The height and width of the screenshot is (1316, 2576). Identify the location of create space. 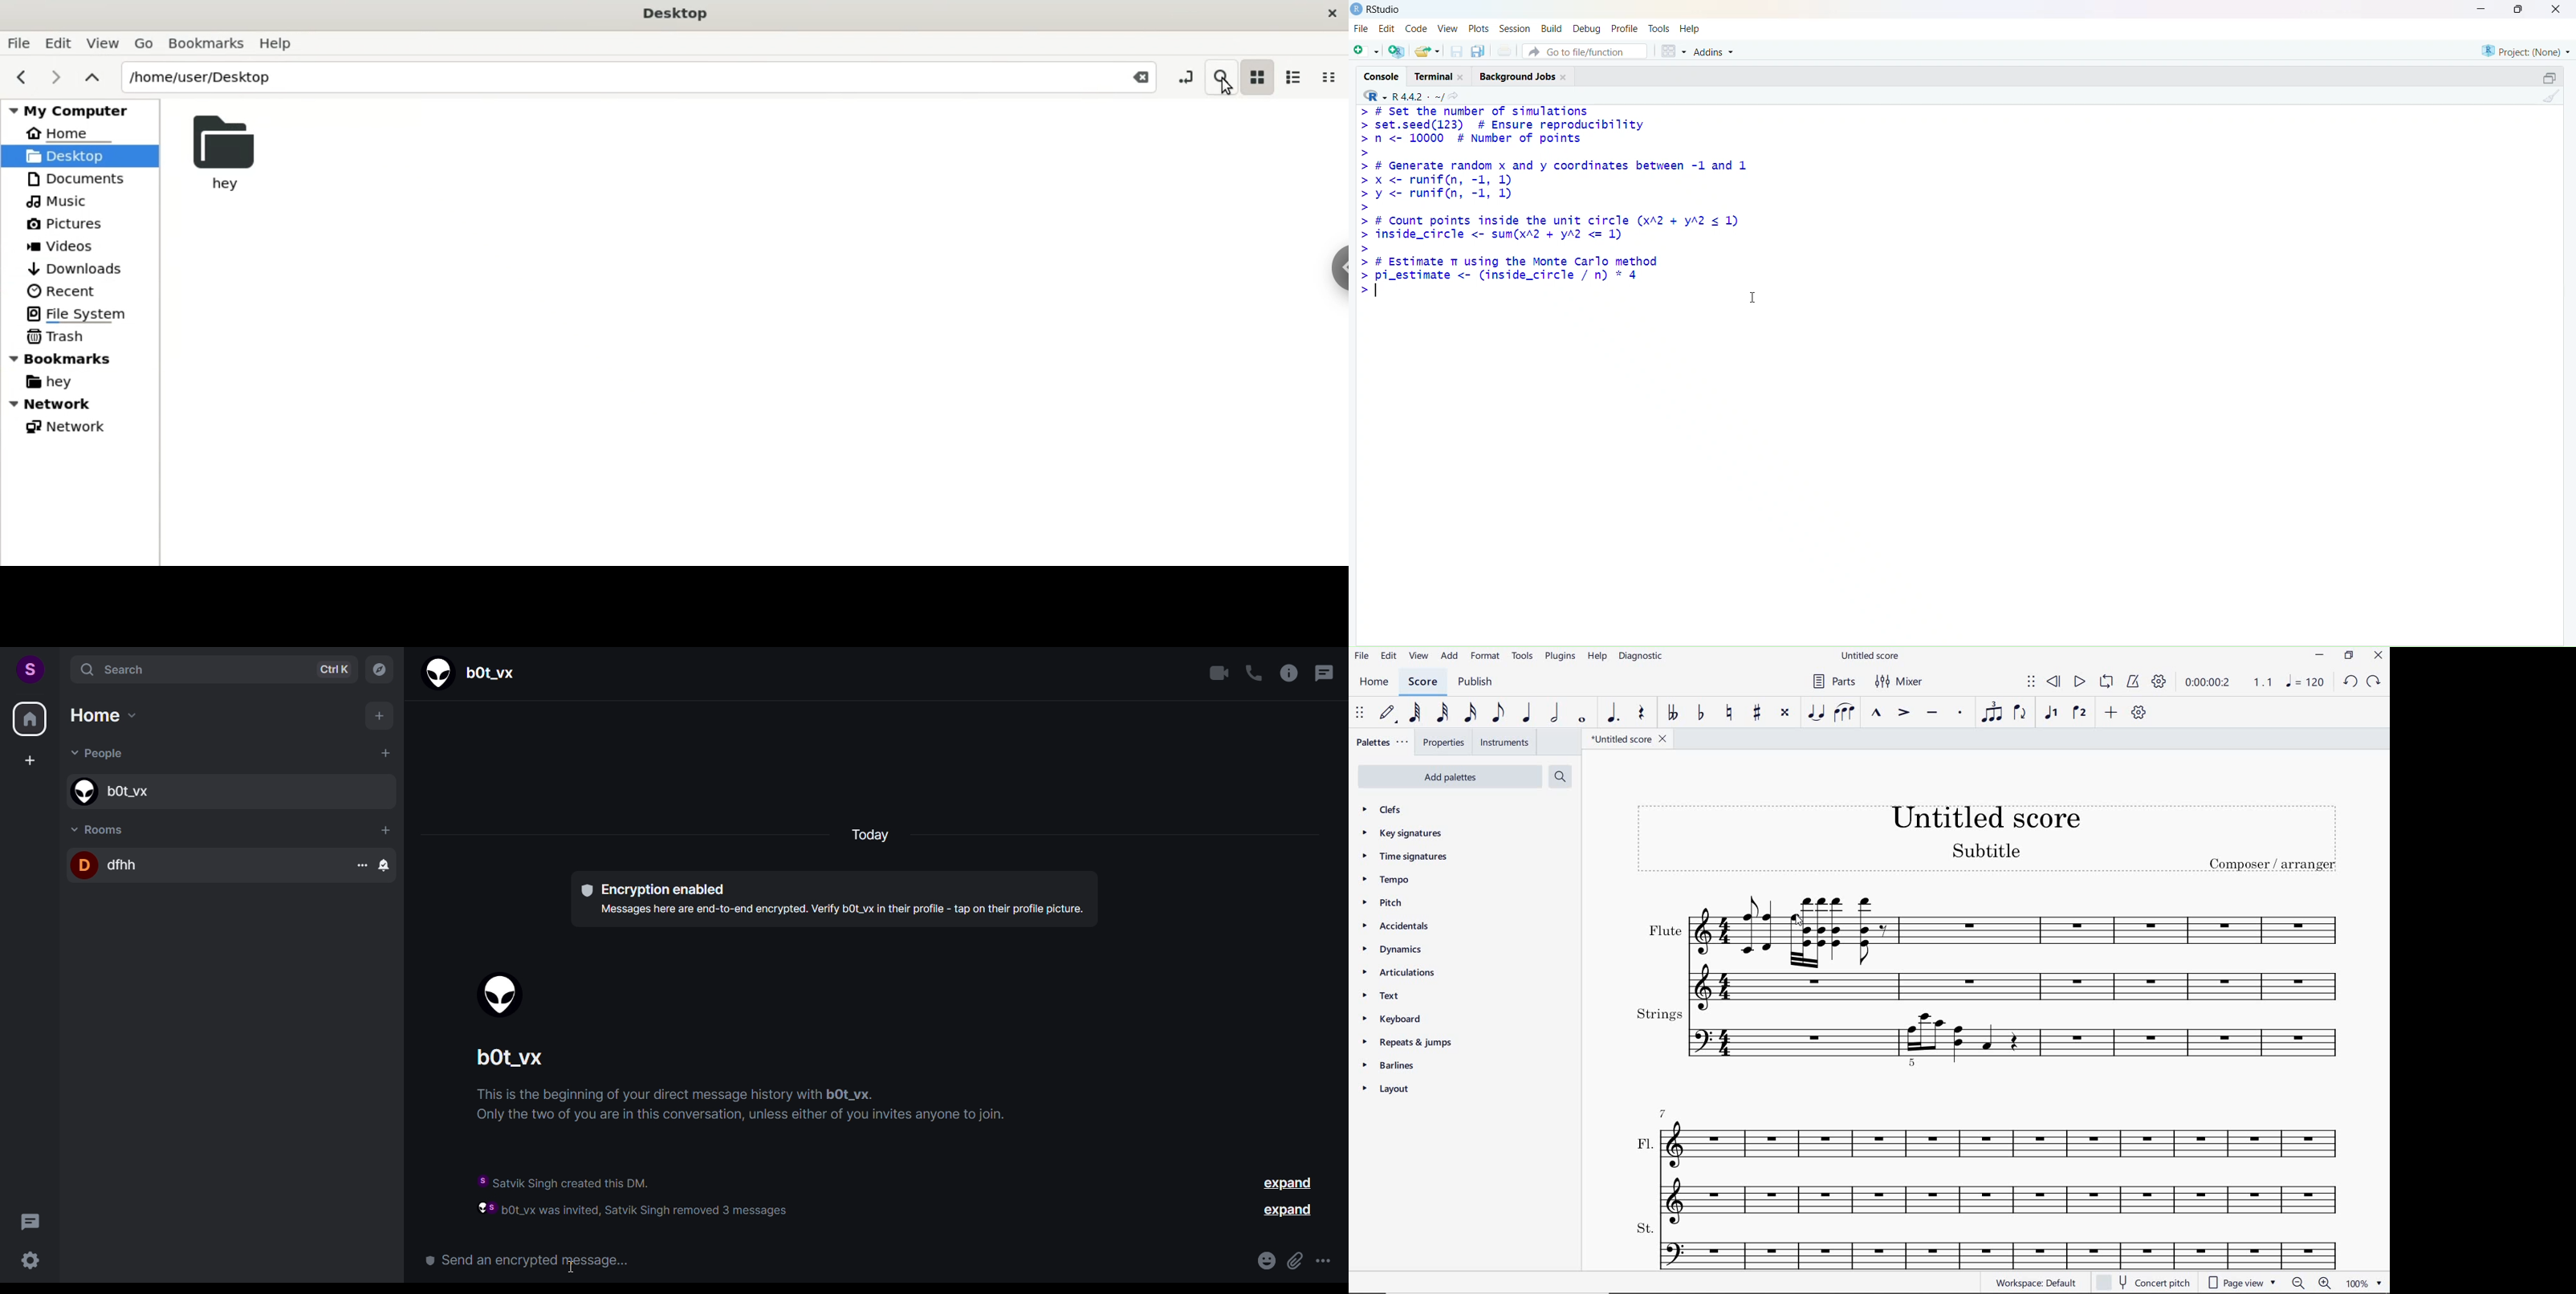
(29, 761).